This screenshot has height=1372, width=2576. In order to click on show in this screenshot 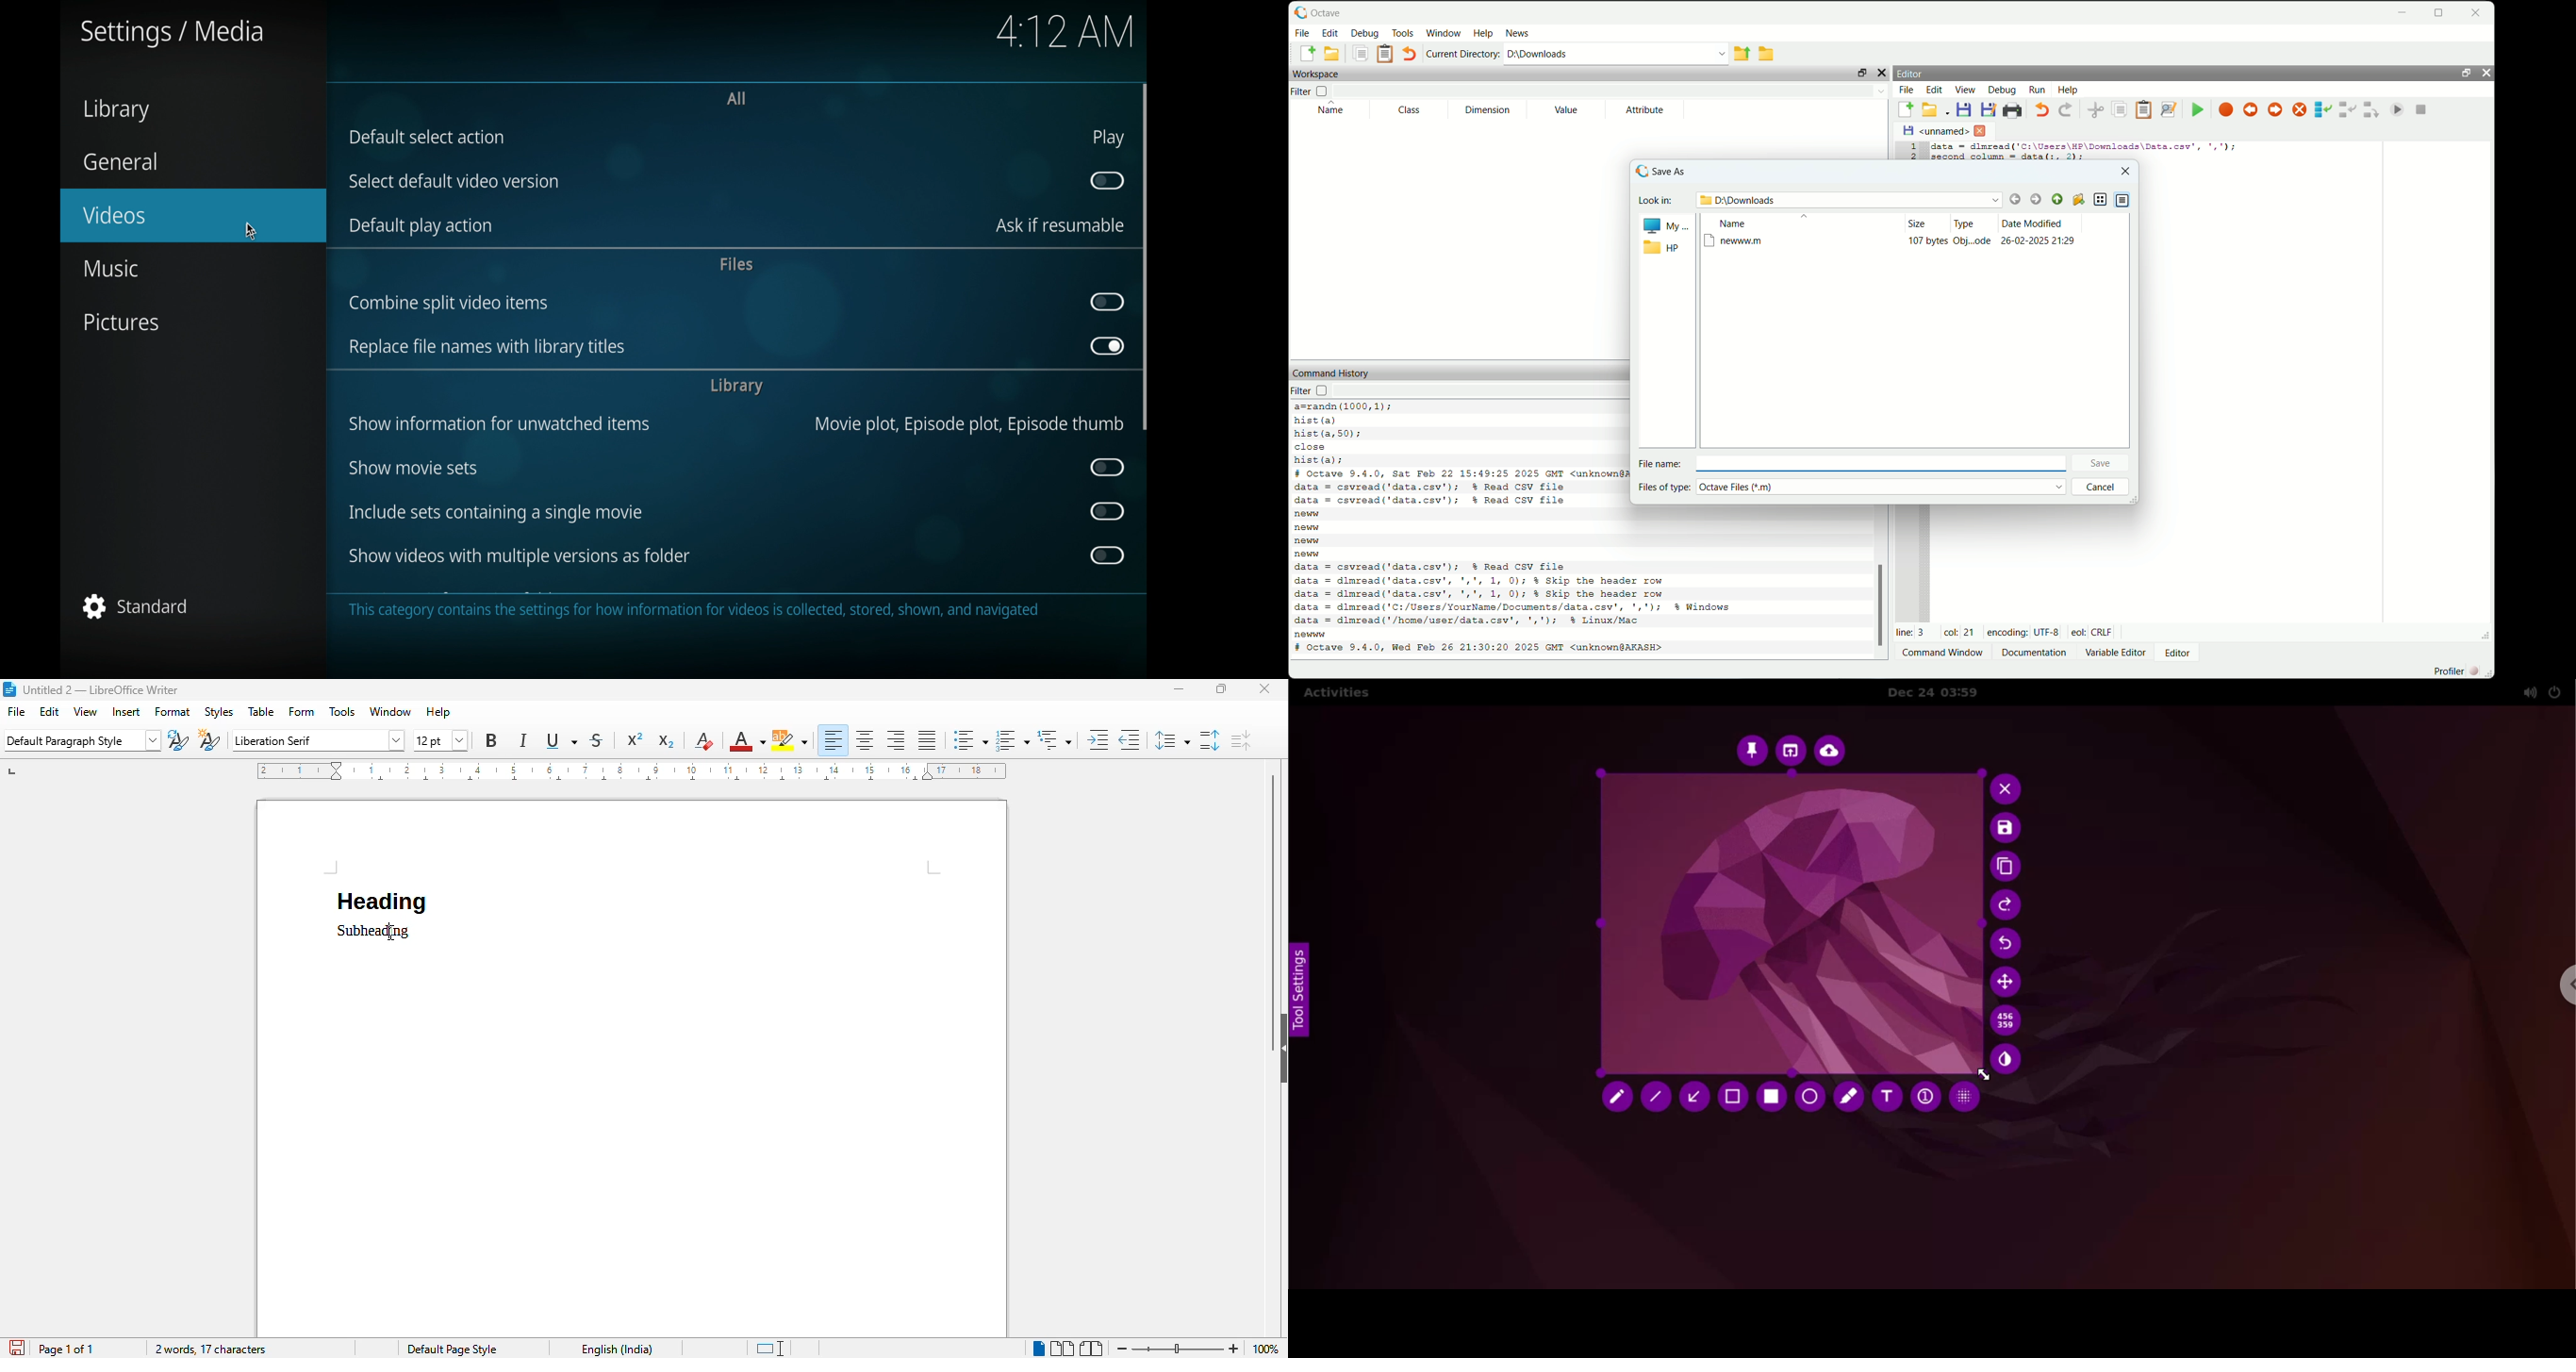, I will do `click(1280, 1048)`.